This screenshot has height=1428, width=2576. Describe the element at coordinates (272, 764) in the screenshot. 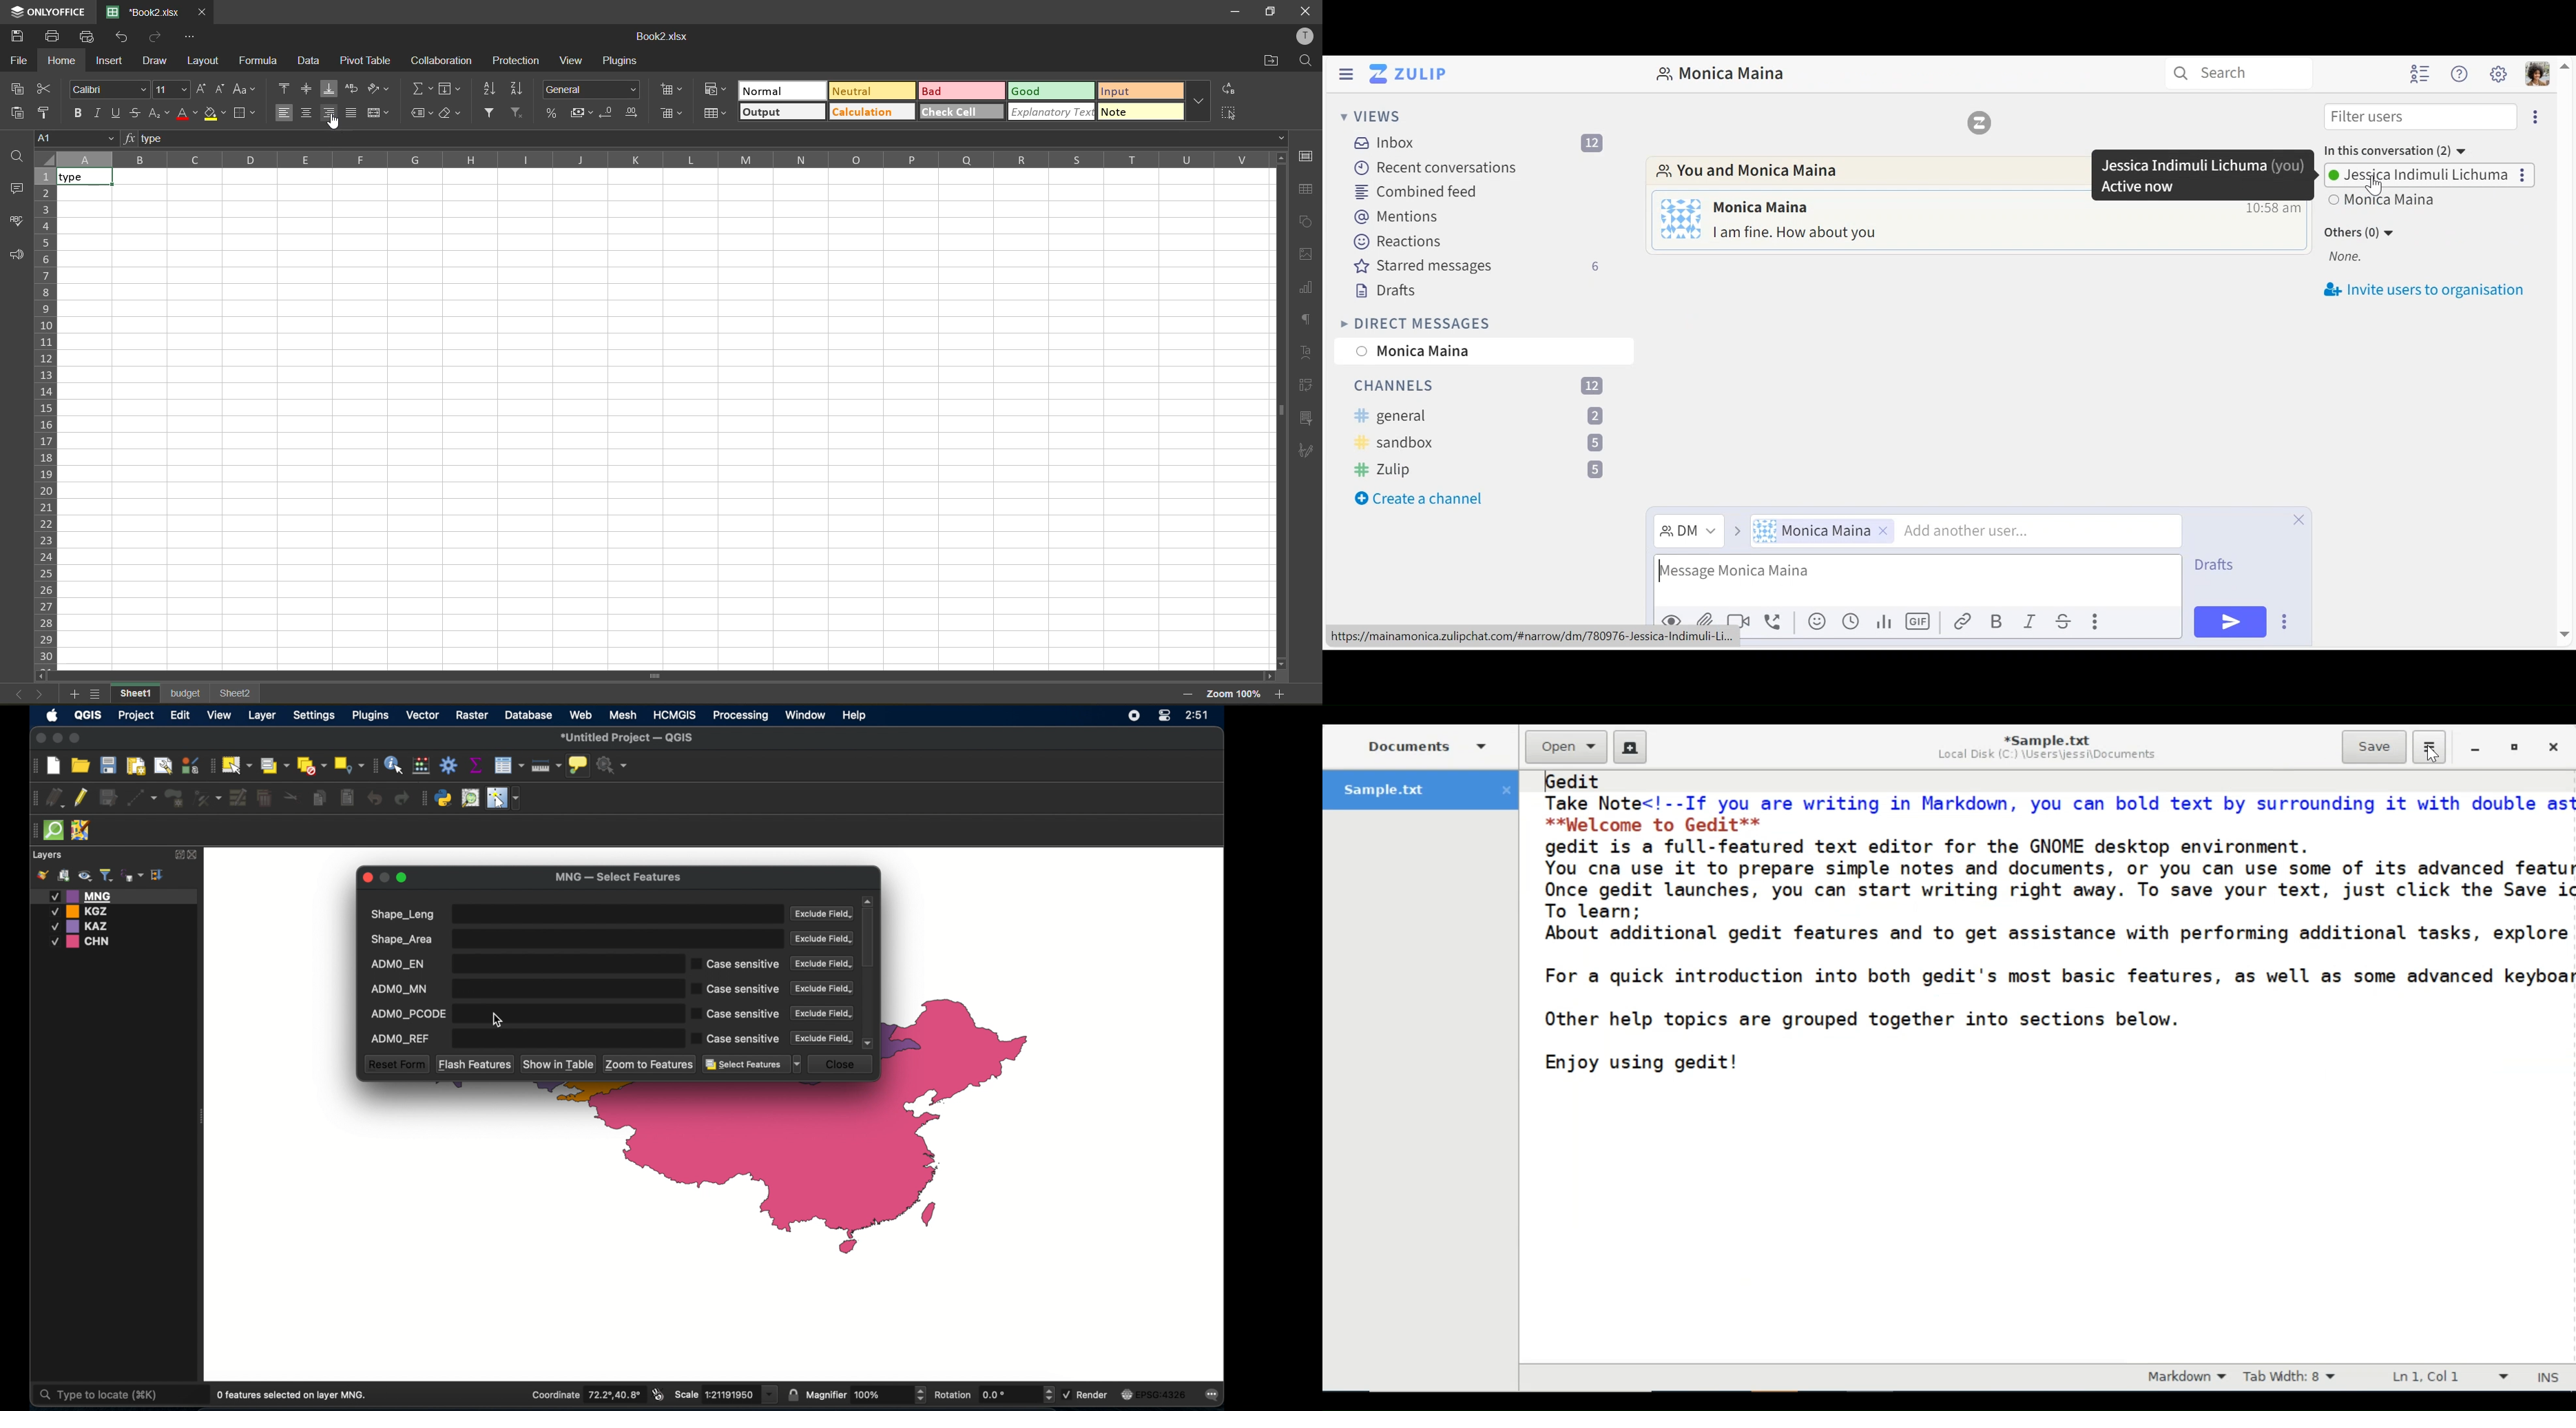

I see `select by area or single click` at that location.